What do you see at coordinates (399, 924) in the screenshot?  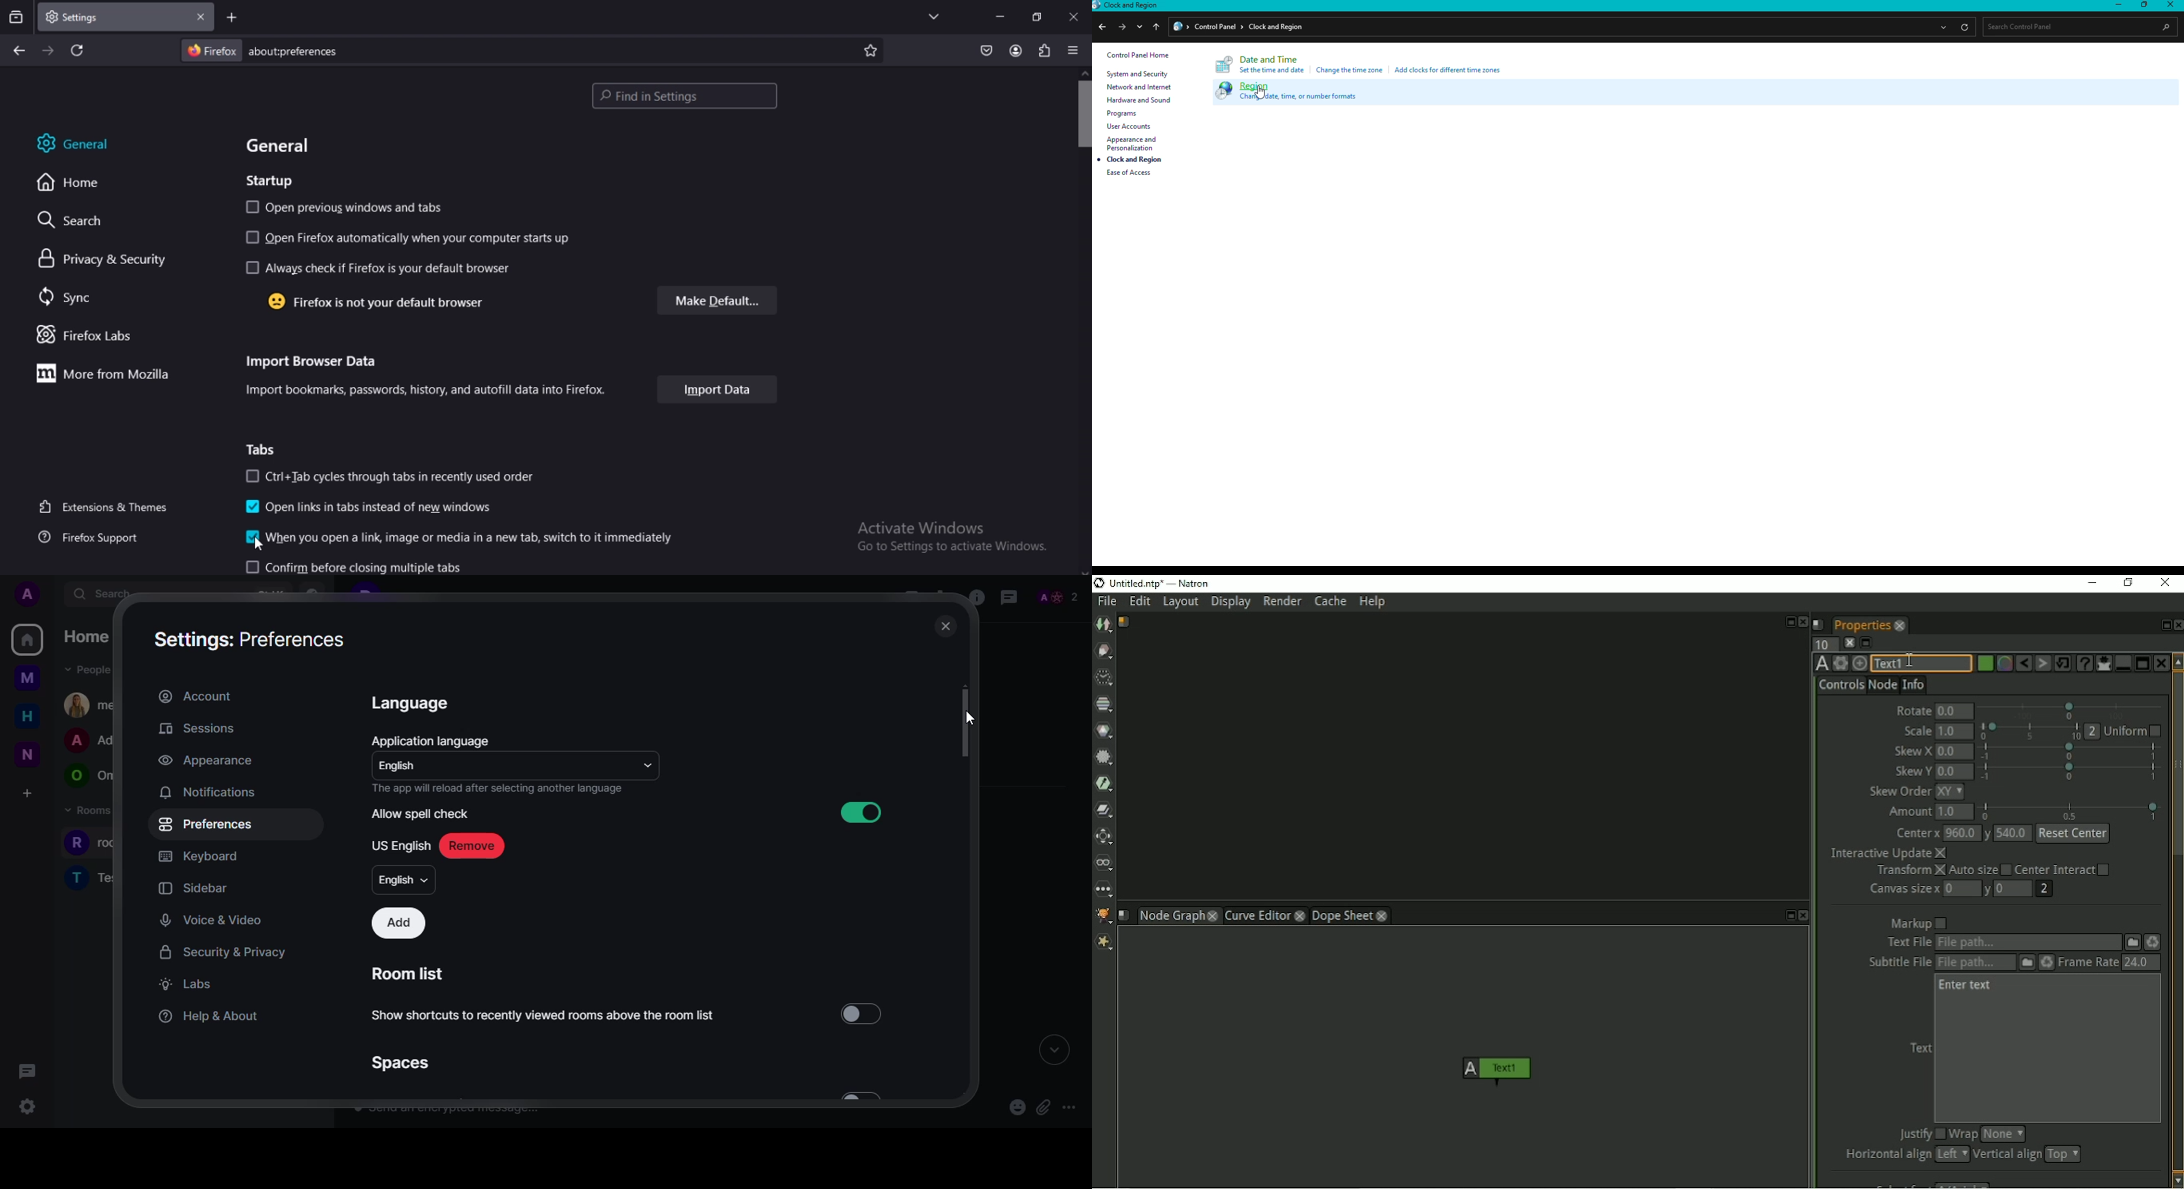 I see `add` at bounding box center [399, 924].